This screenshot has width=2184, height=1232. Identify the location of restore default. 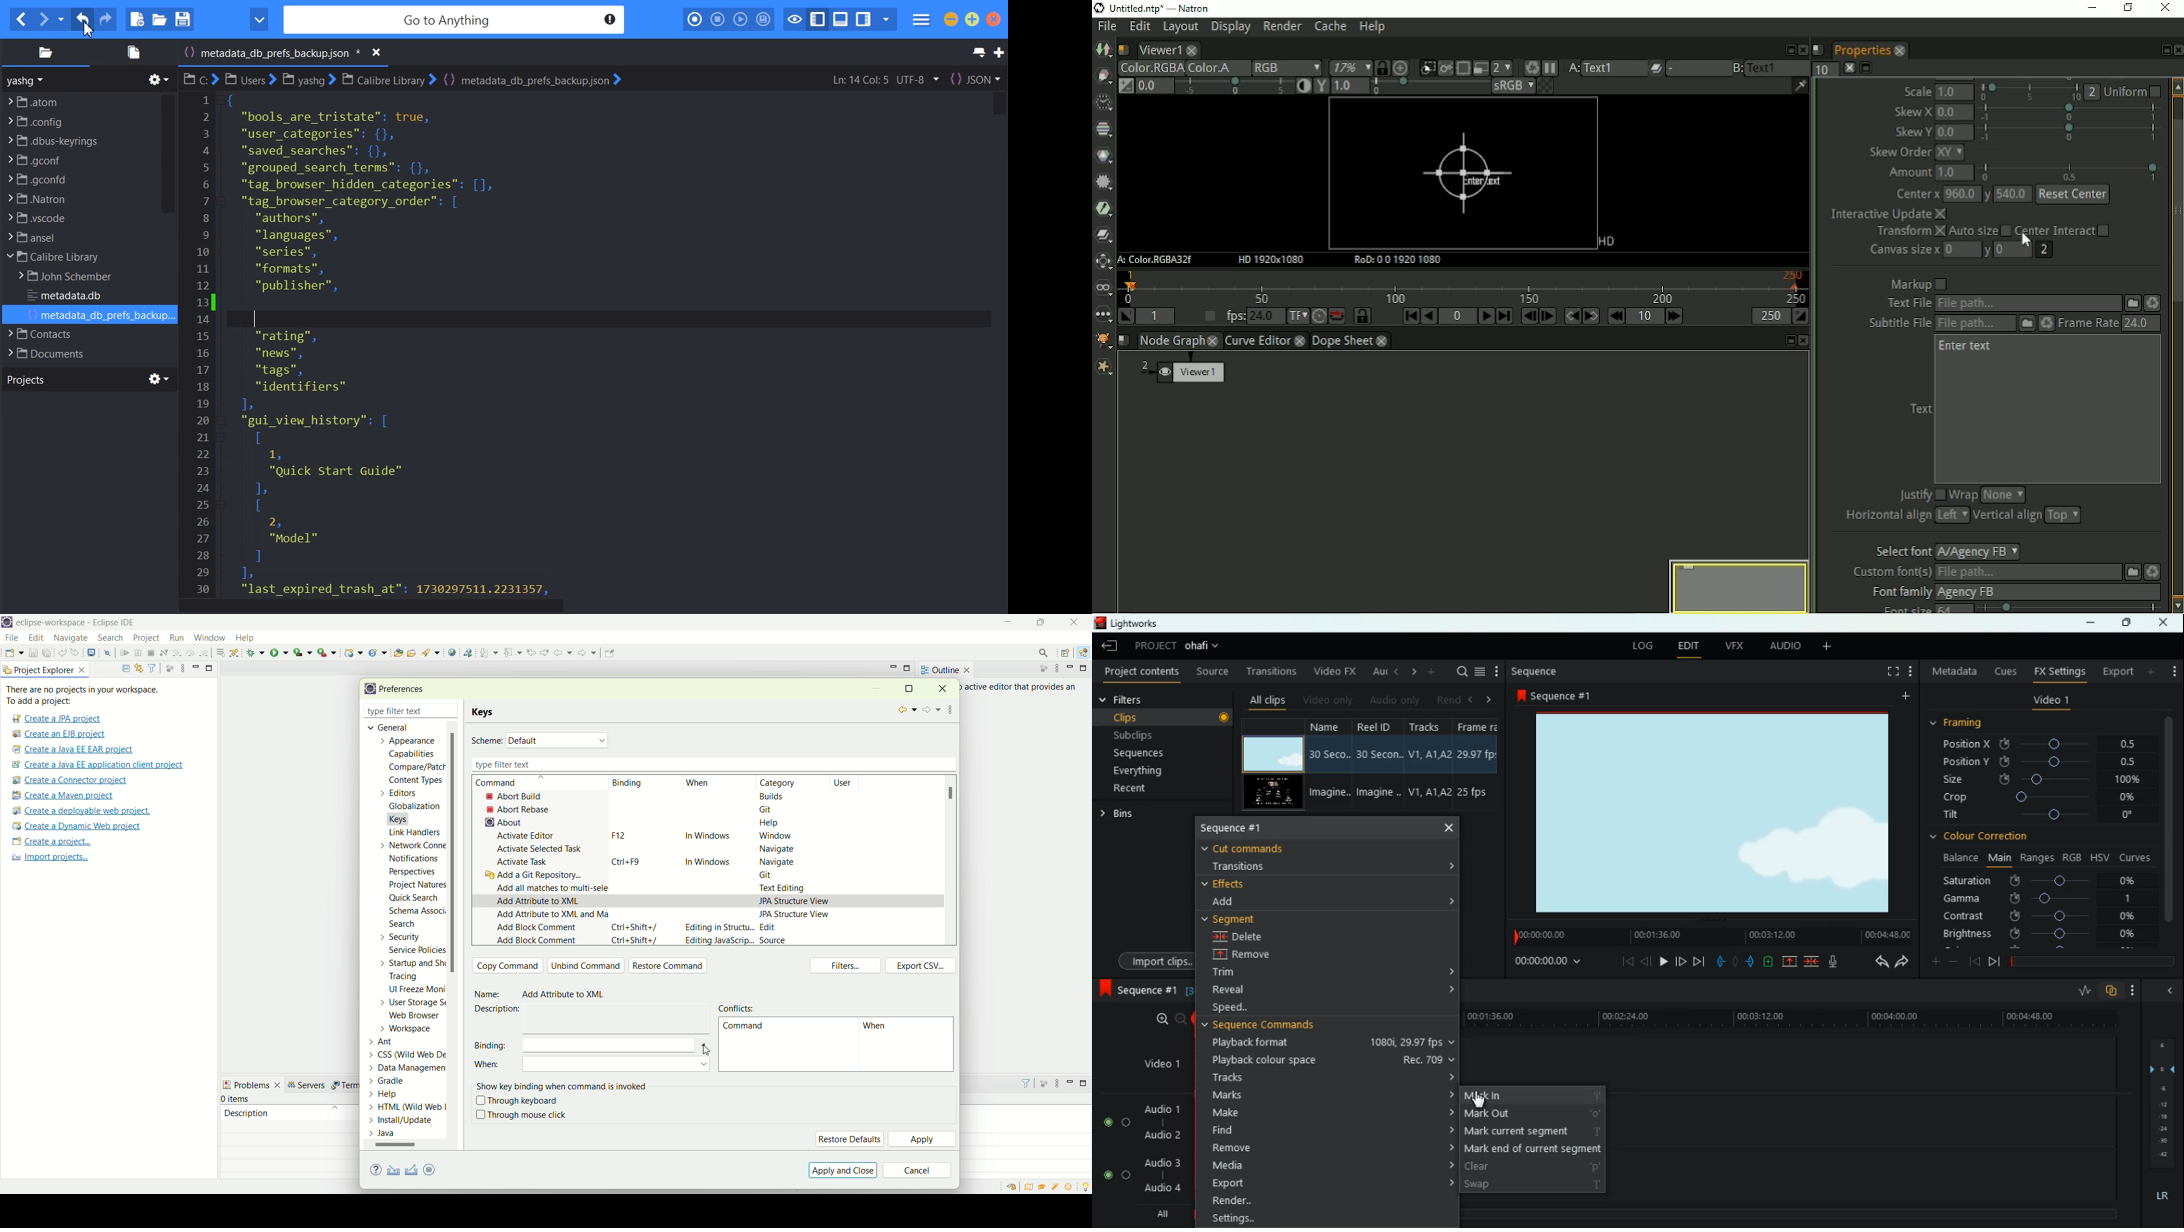
(849, 1139).